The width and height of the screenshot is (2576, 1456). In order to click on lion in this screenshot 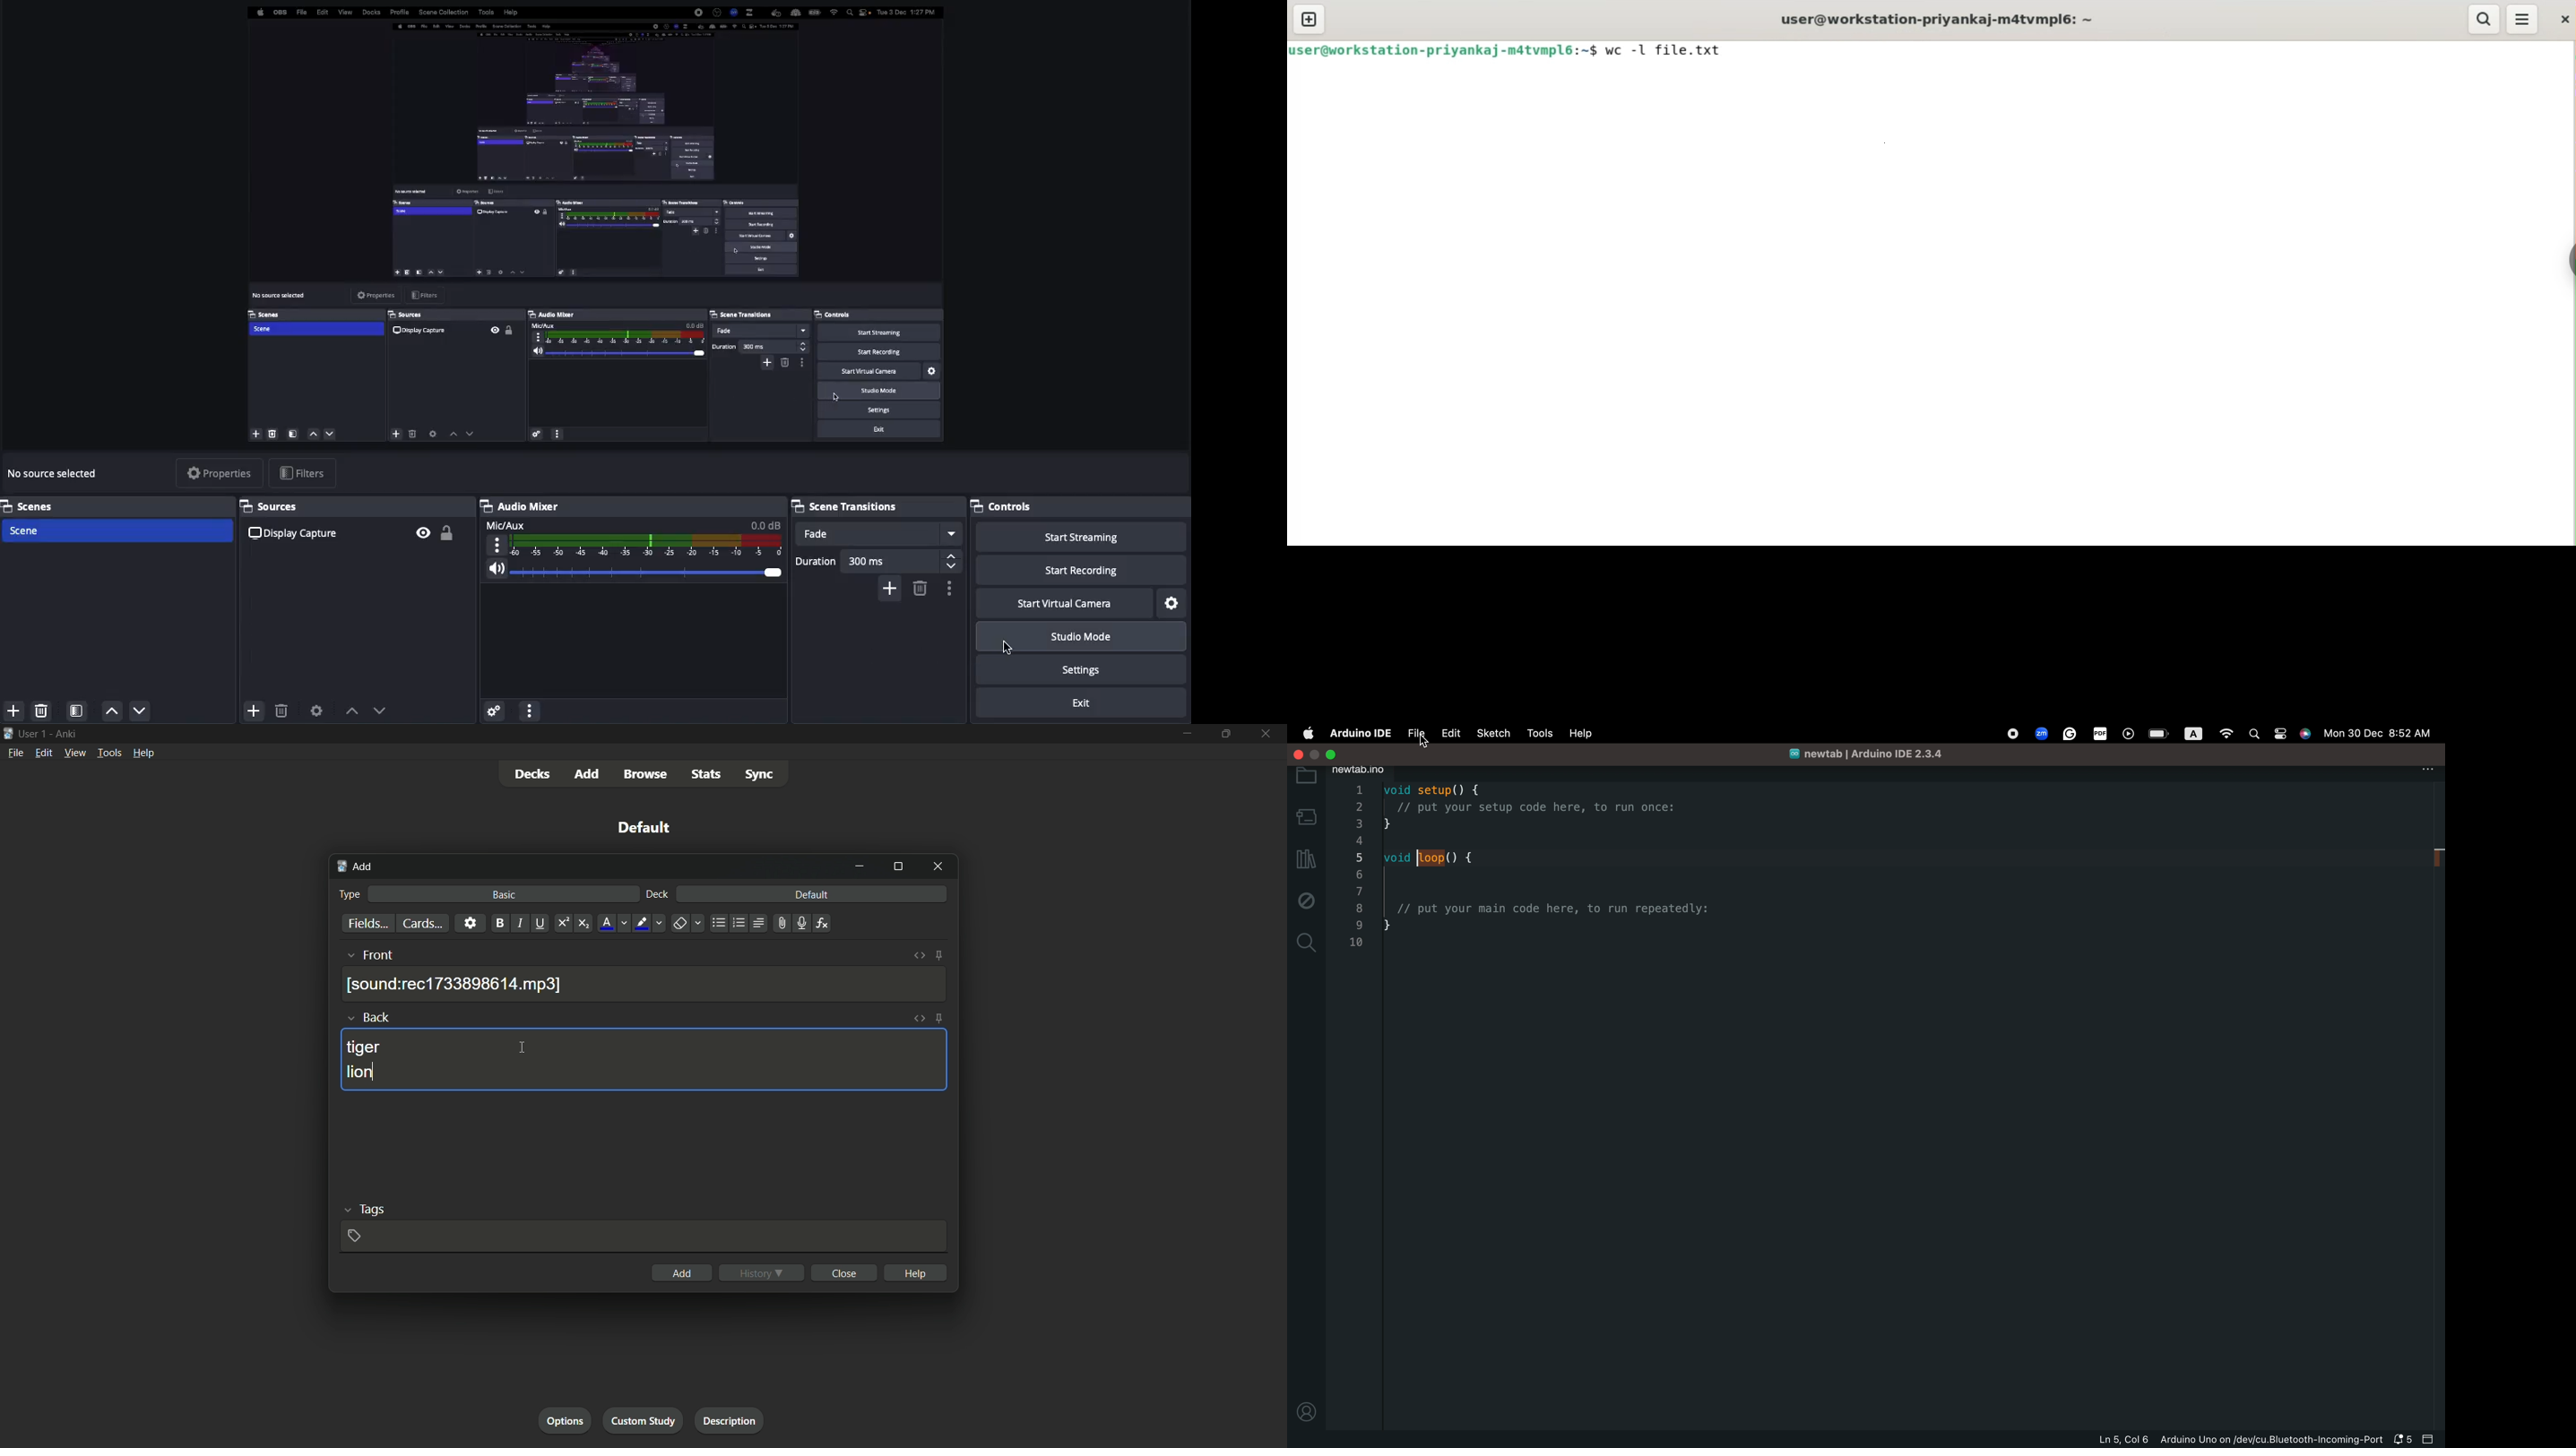, I will do `click(364, 1073)`.